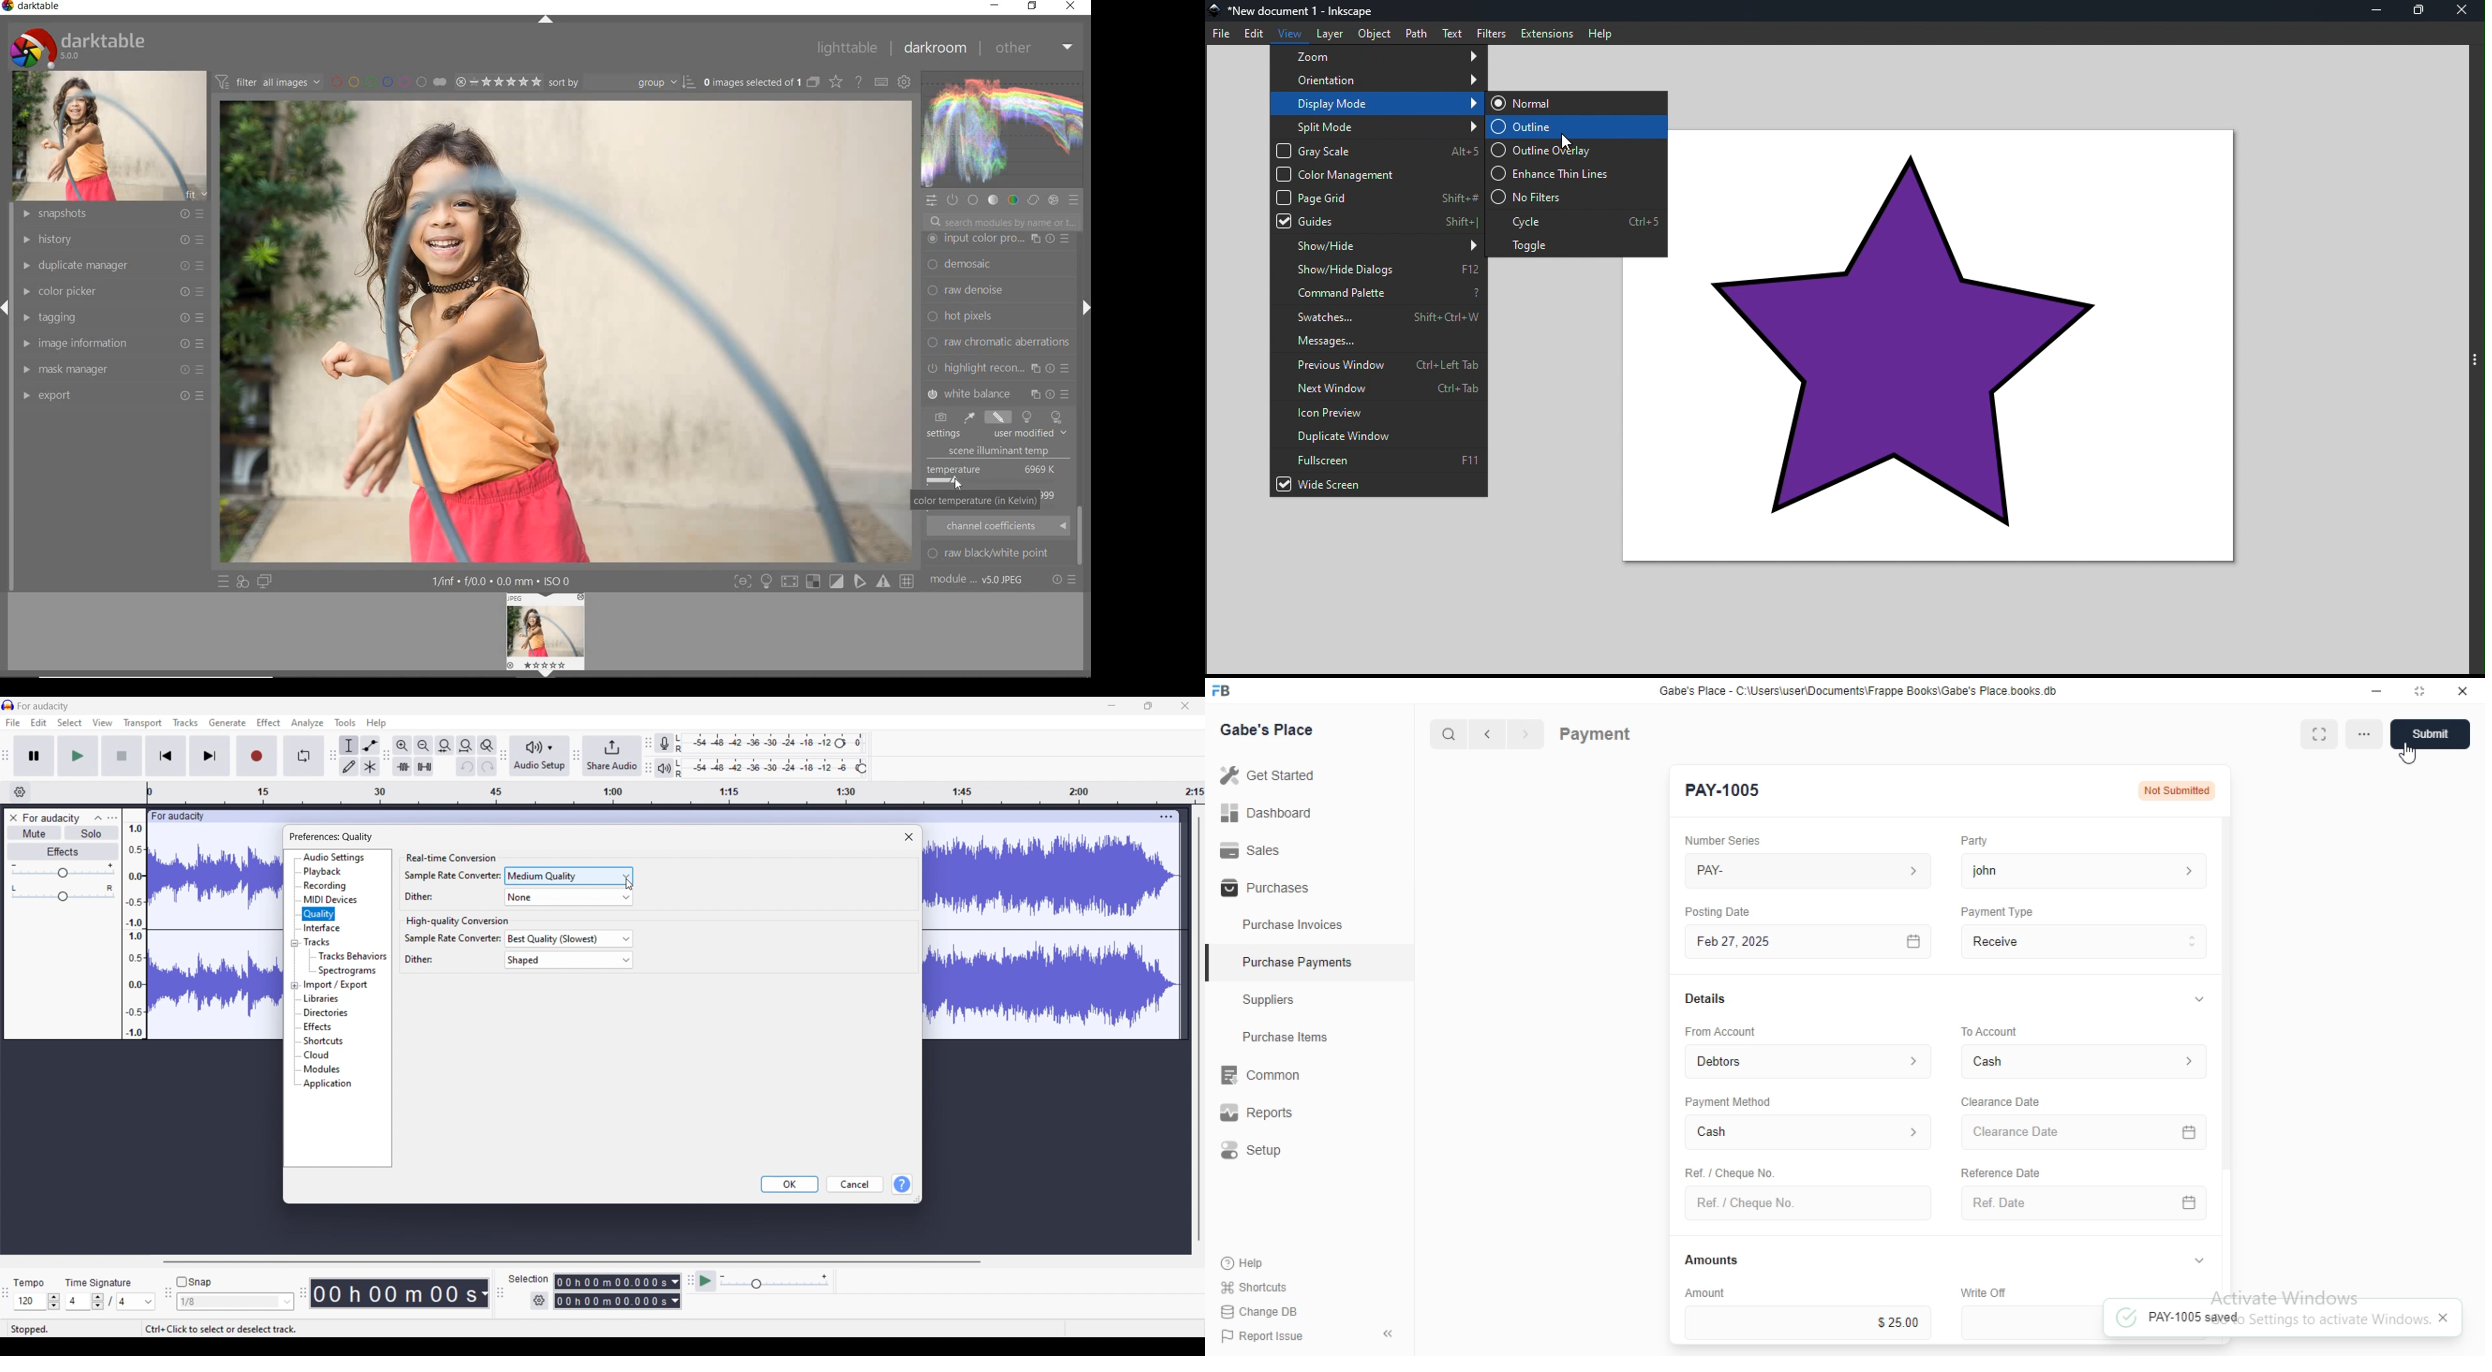 This screenshot has width=2492, height=1372. I want to click on ROW BLACK/WHITE POINT, so click(997, 553).